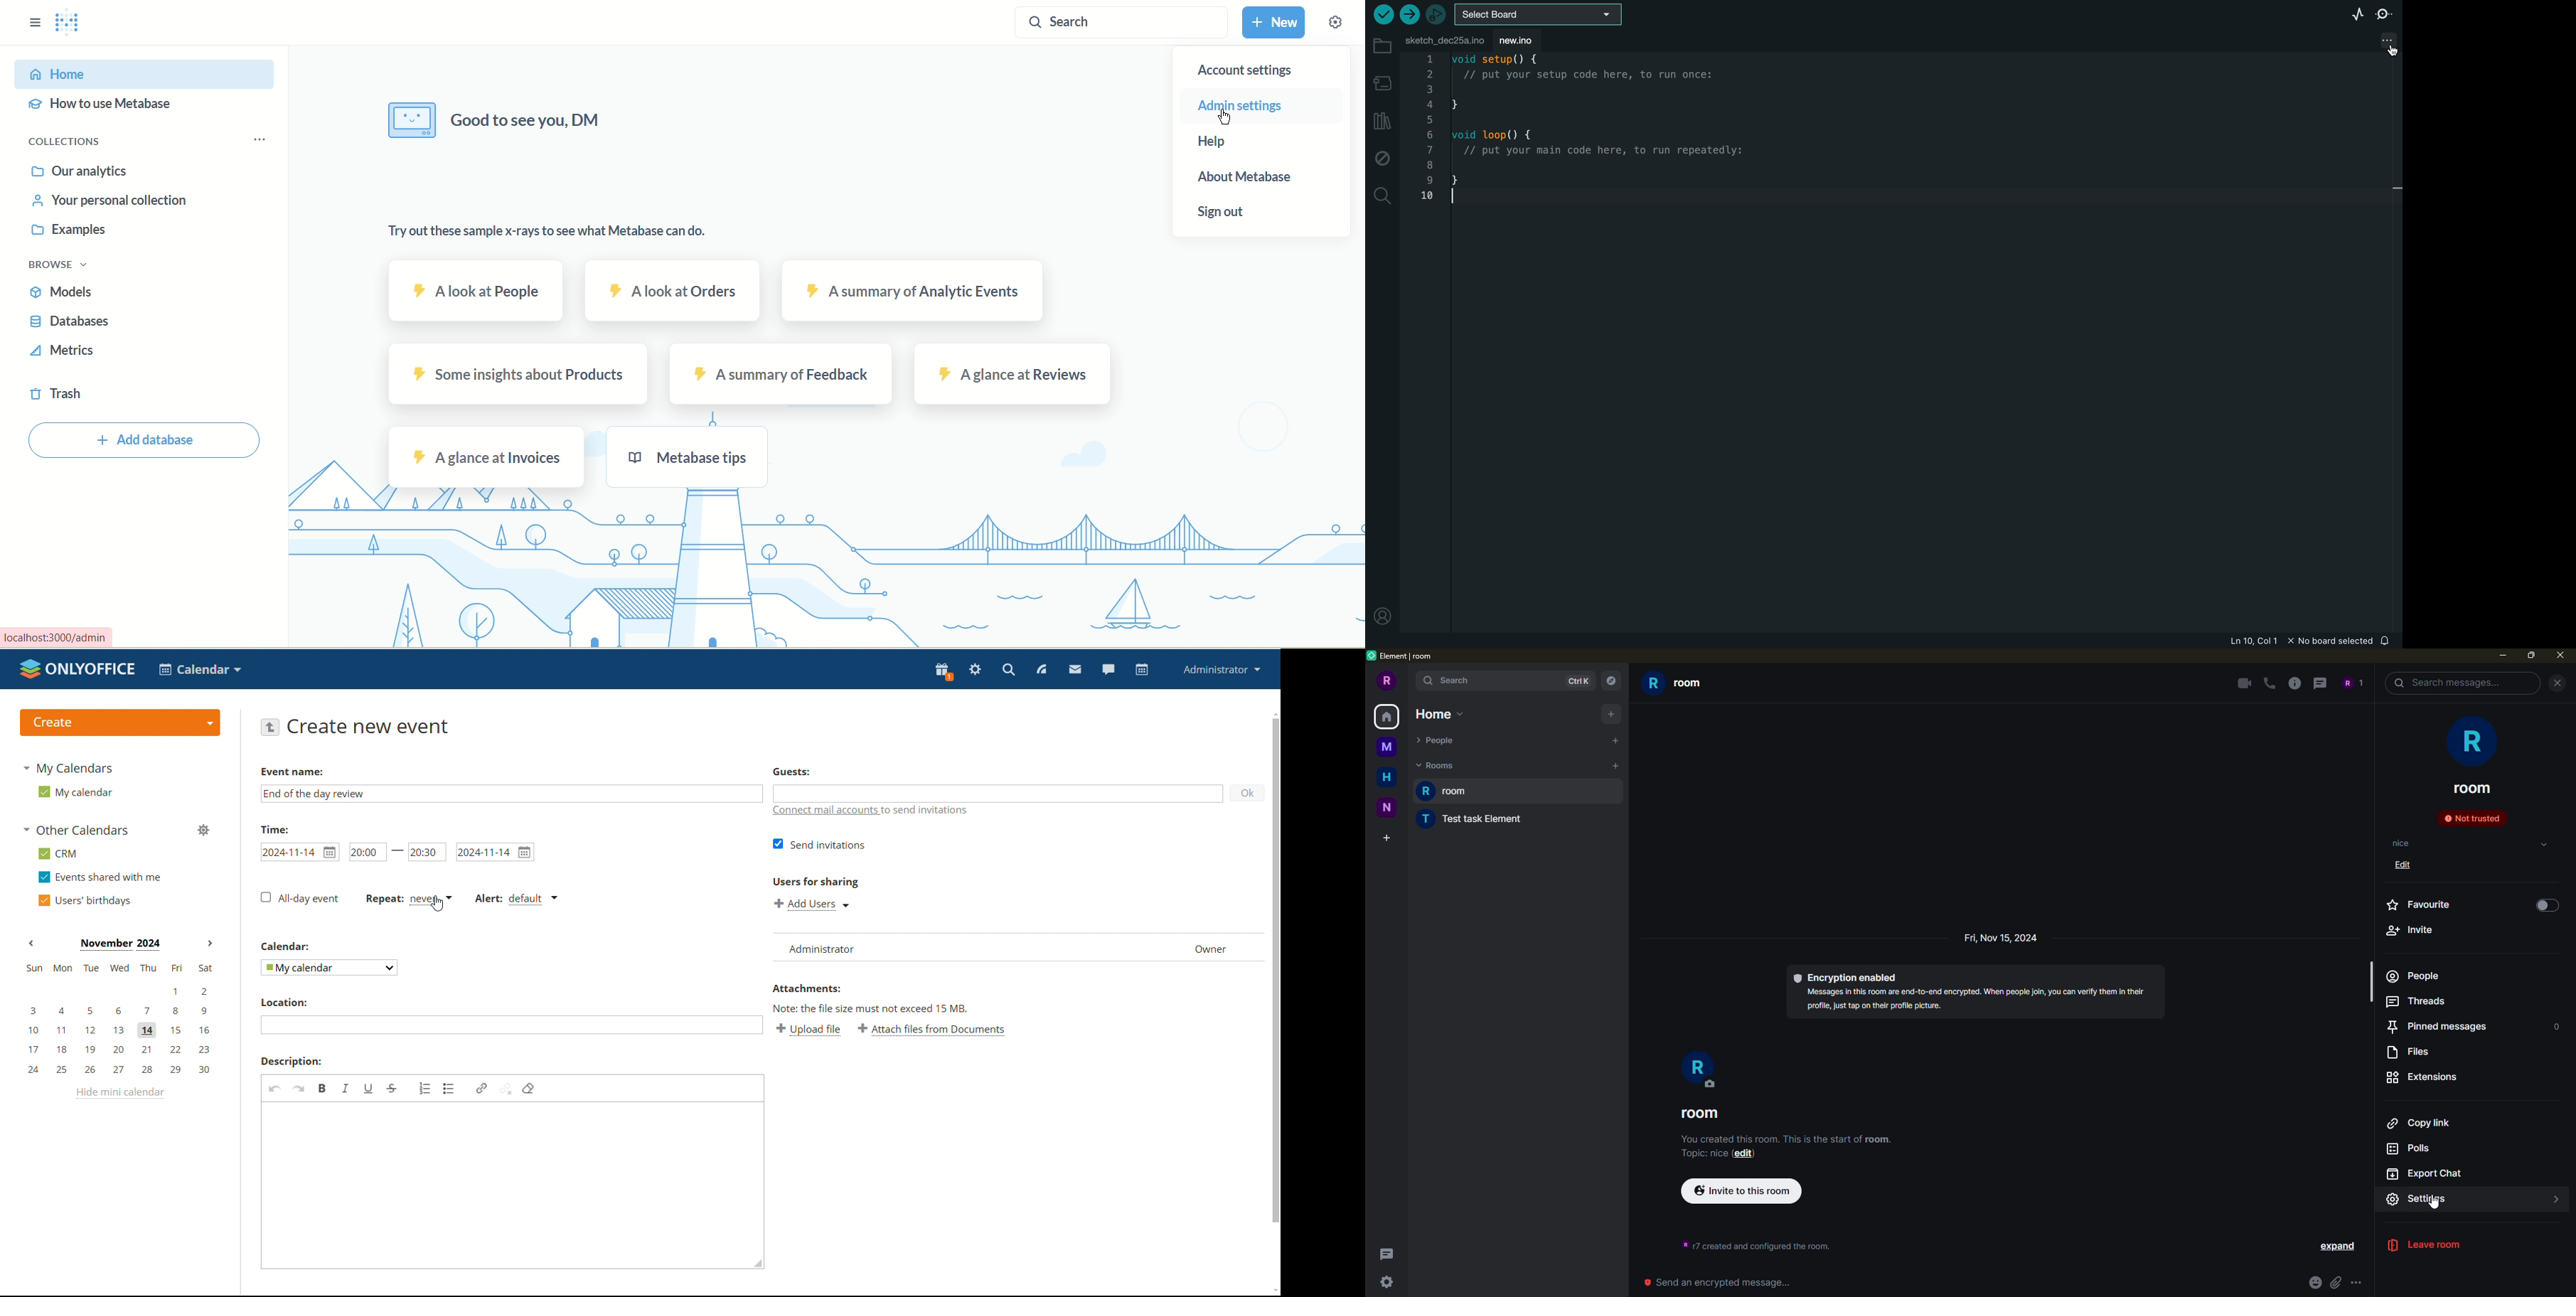 The height and width of the screenshot is (1316, 2576). What do you see at coordinates (2402, 843) in the screenshot?
I see `topic` at bounding box center [2402, 843].